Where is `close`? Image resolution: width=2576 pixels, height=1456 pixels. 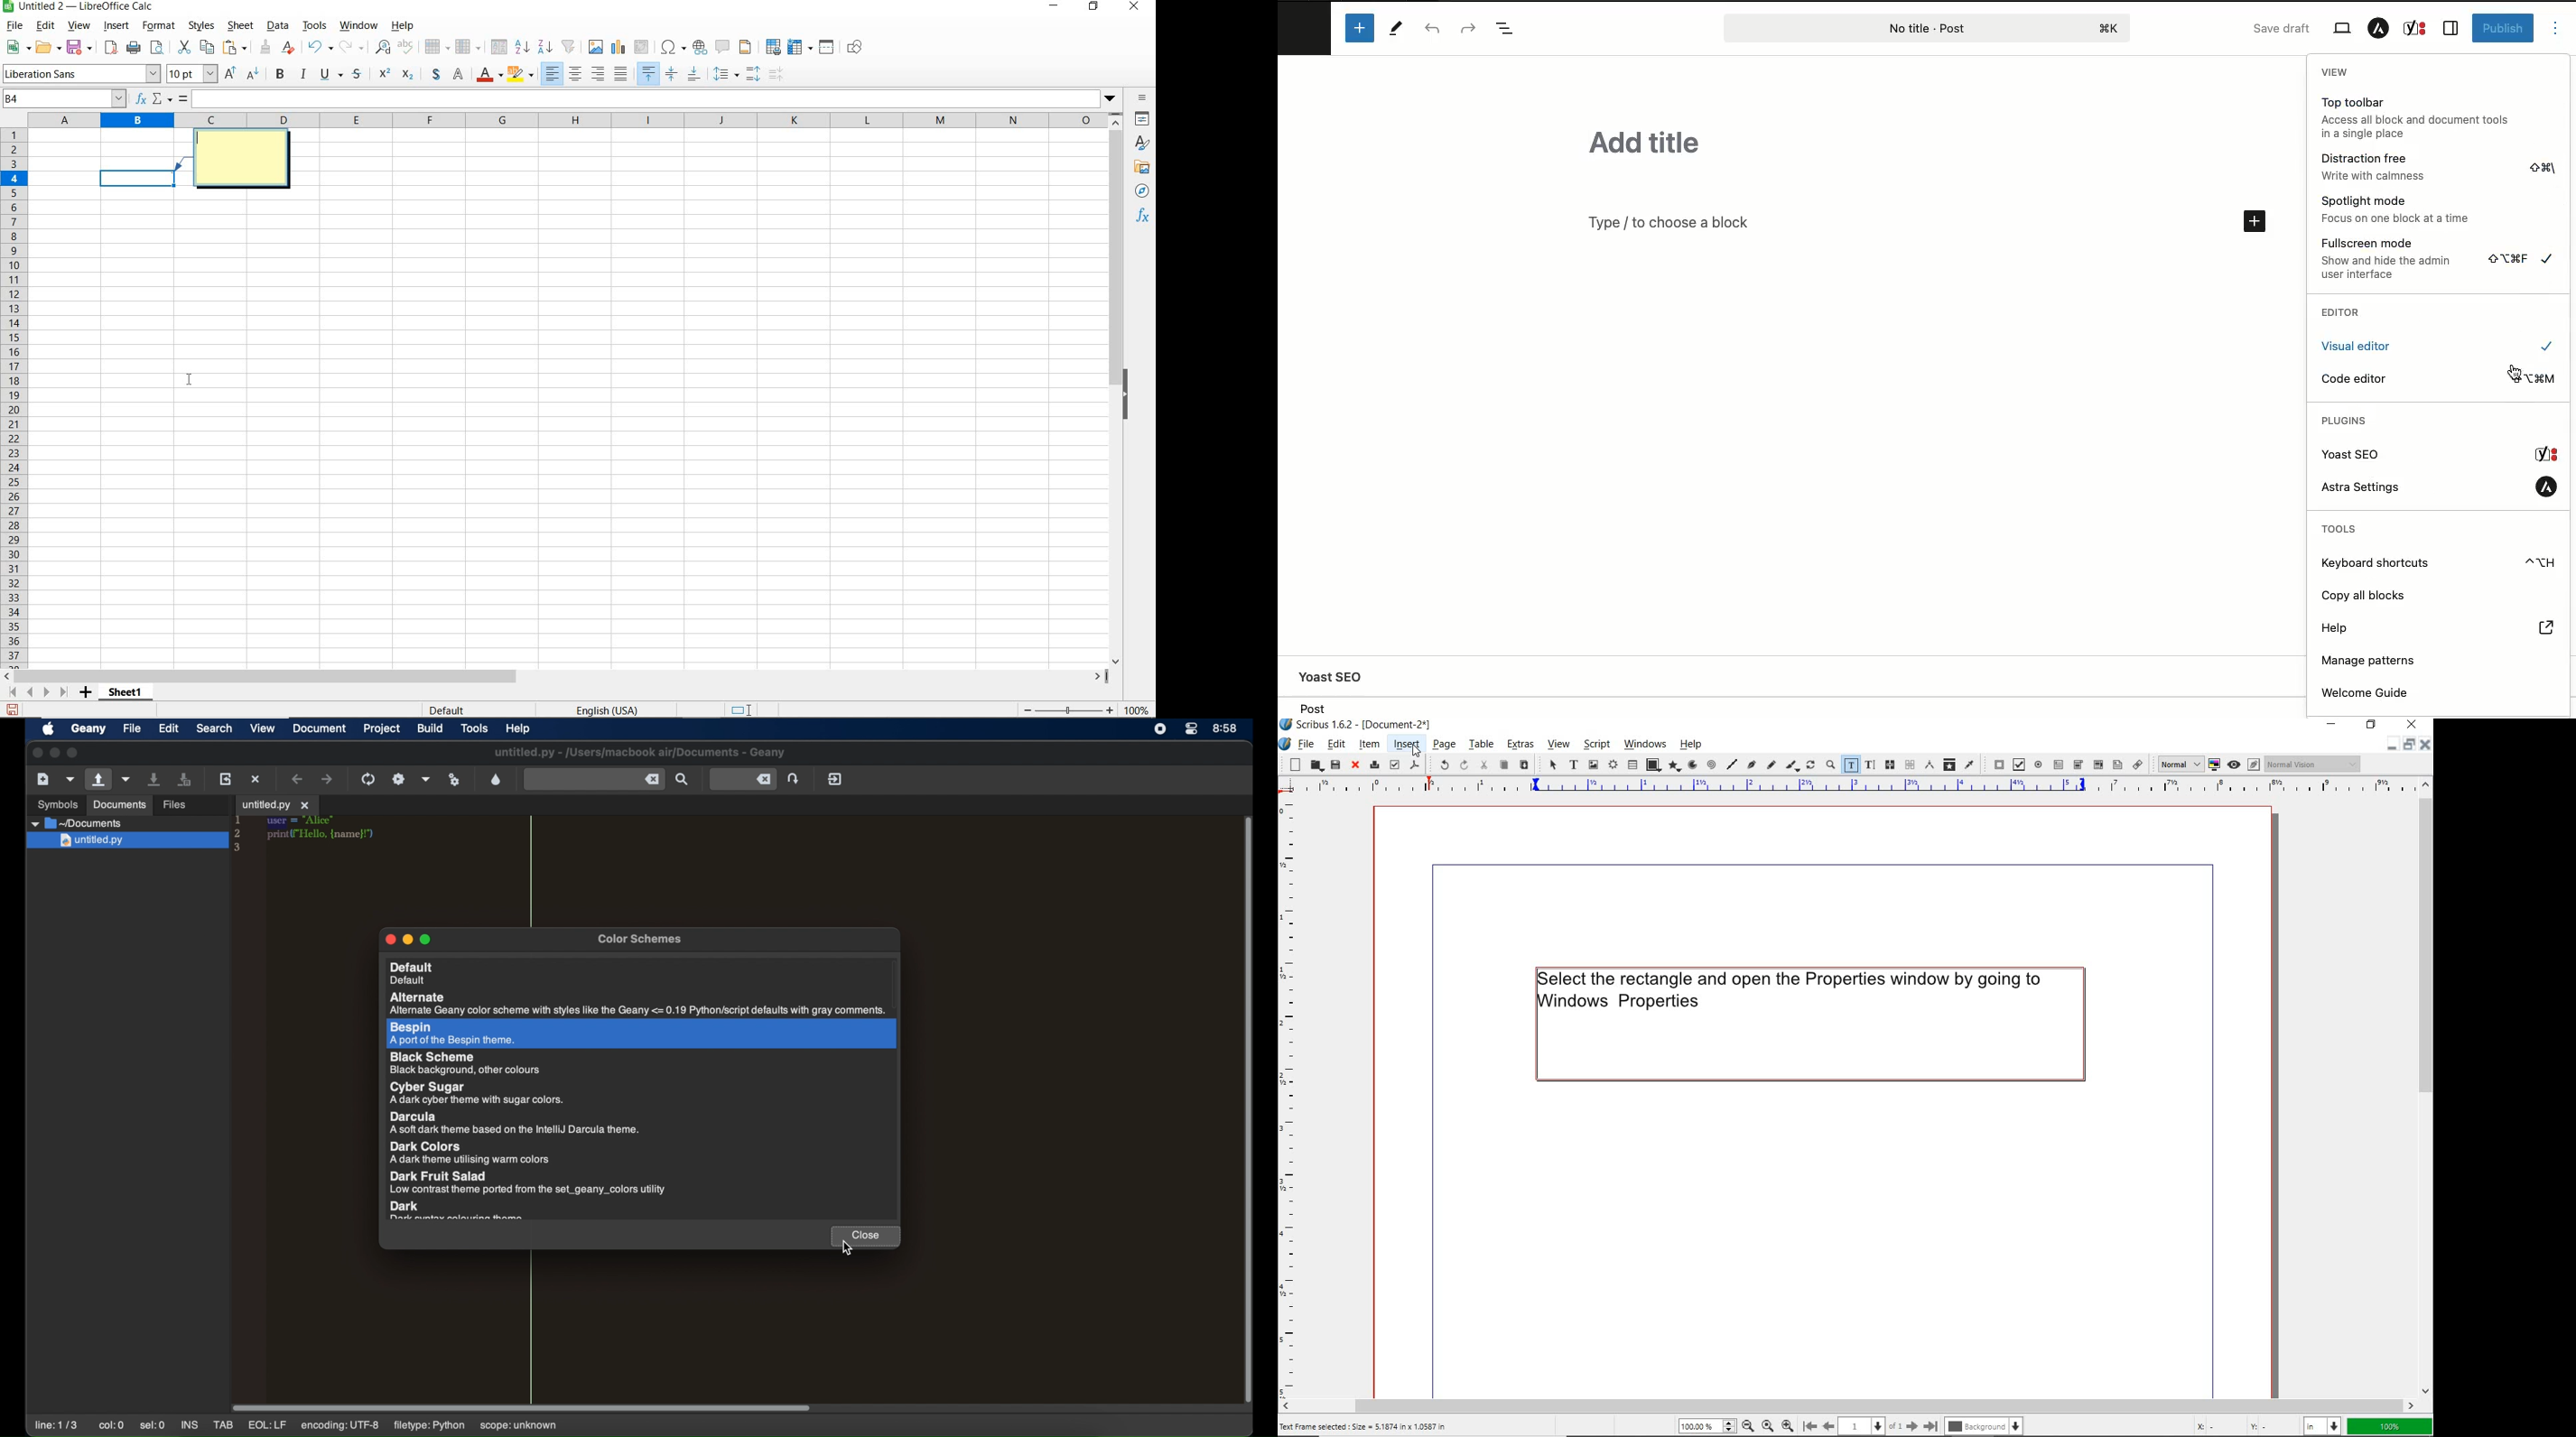
close is located at coordinates (2426, 747).